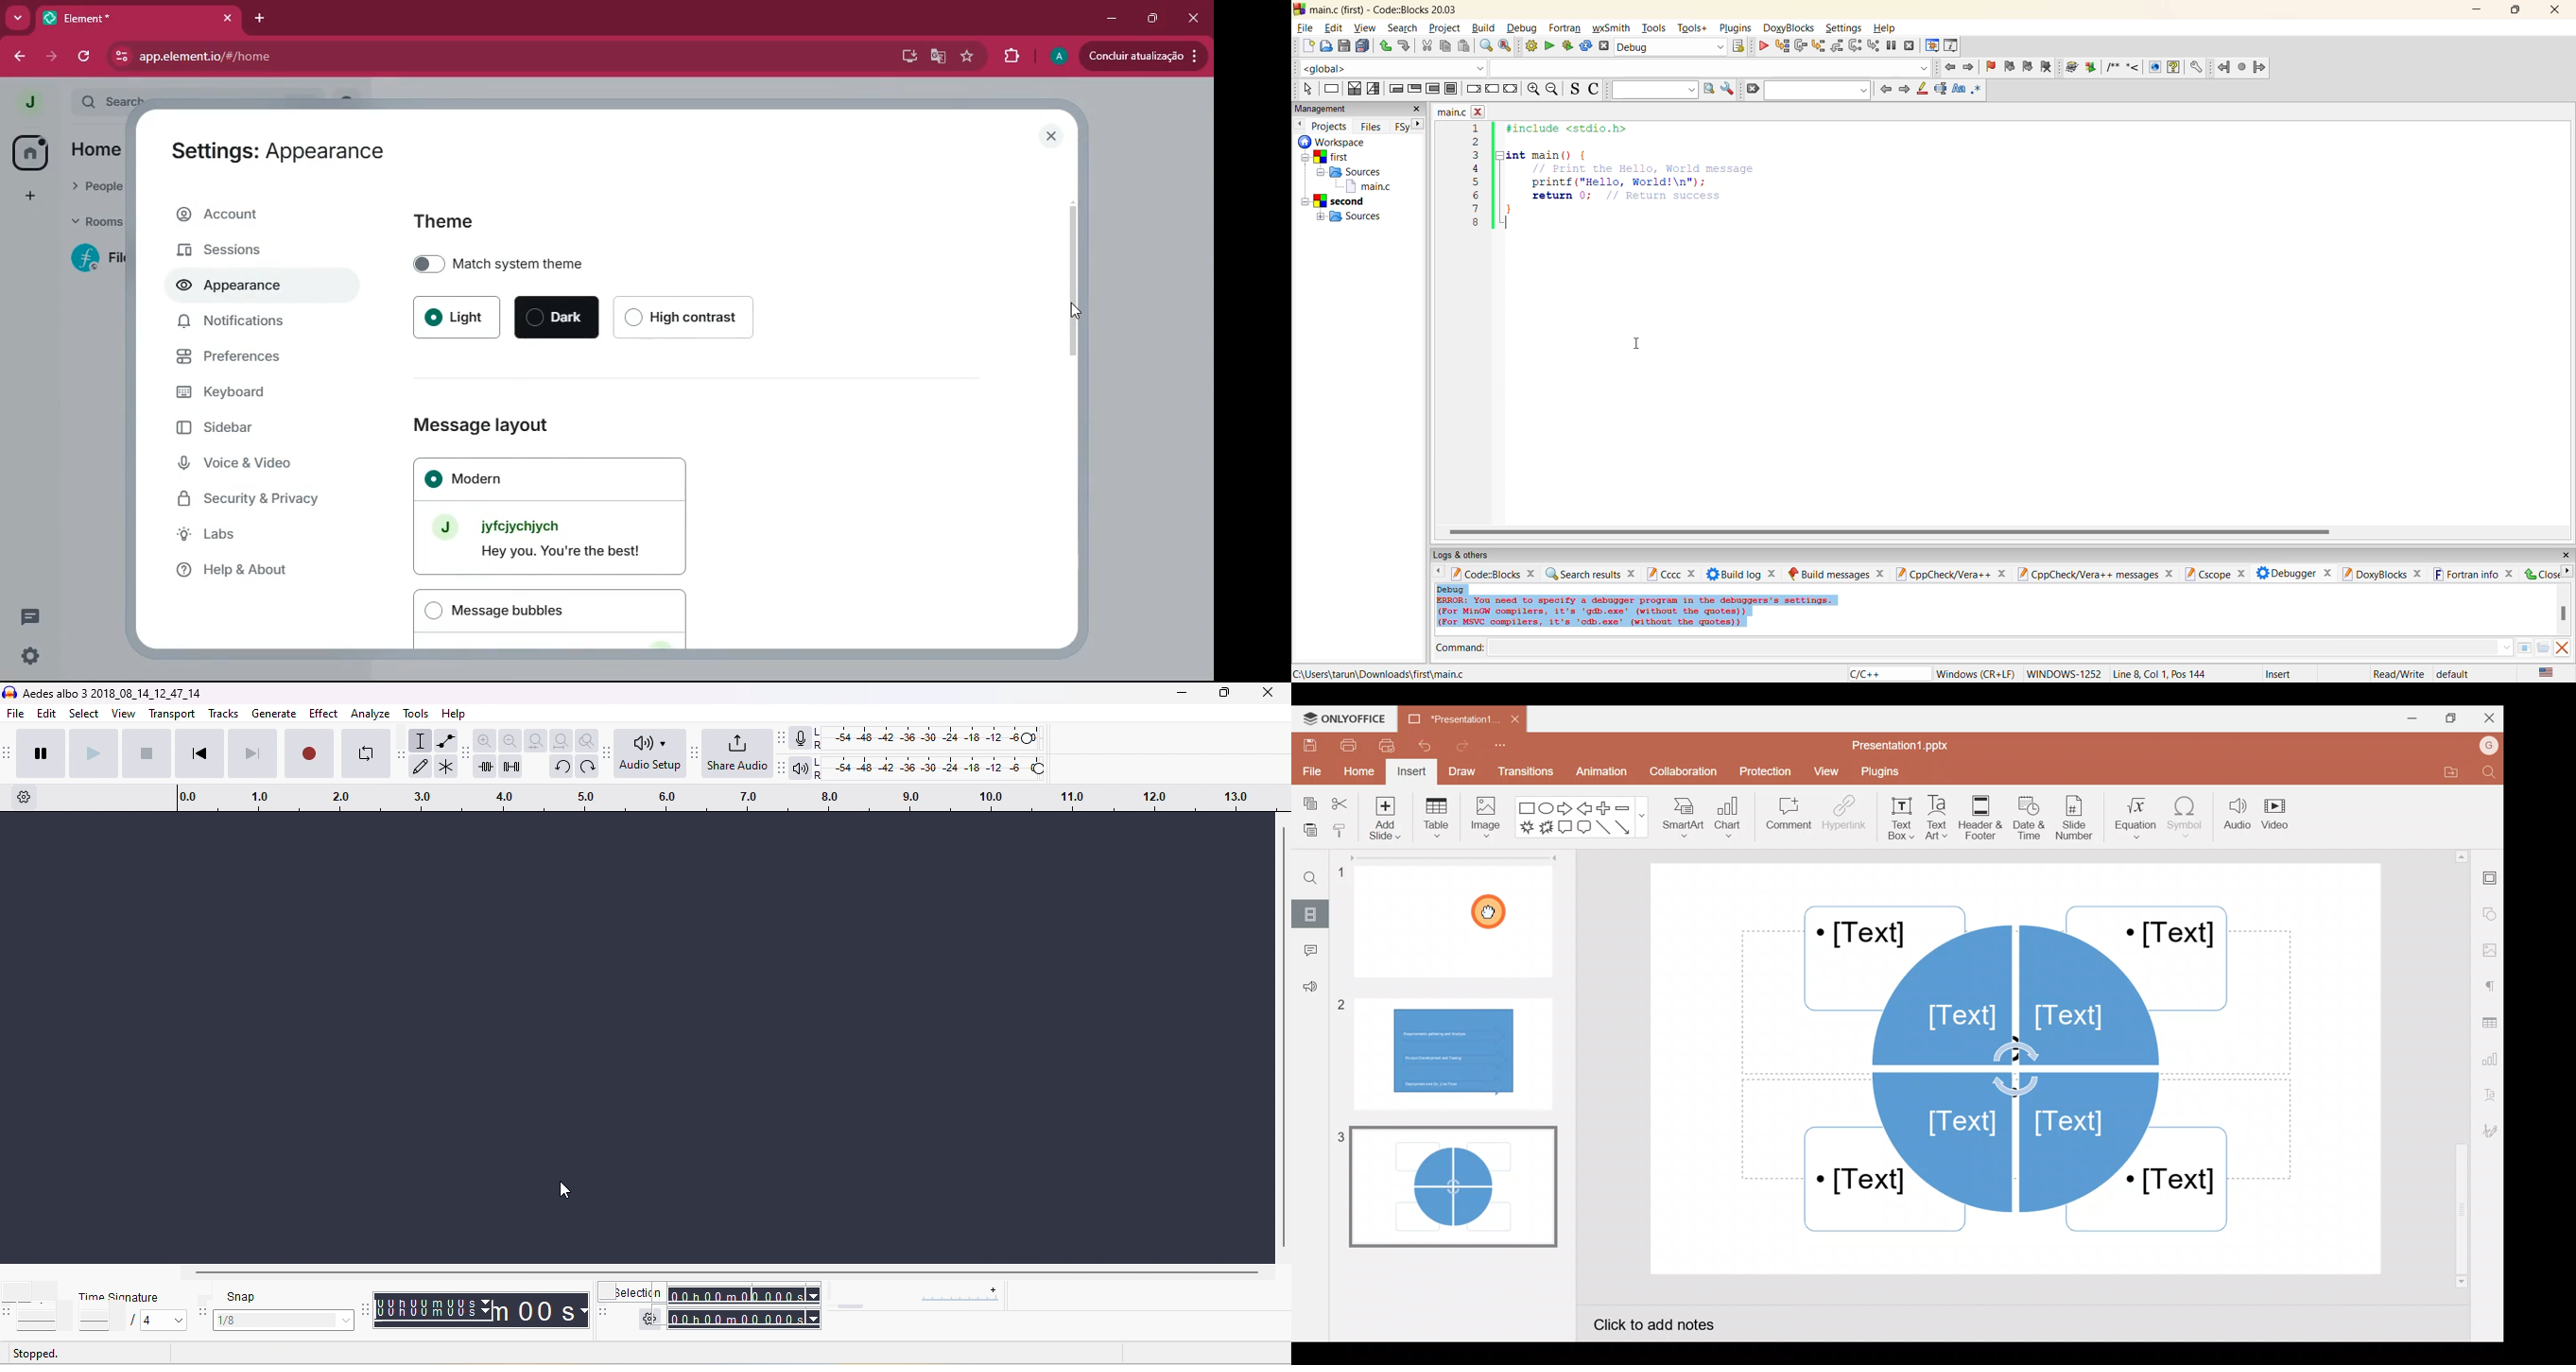 Image resolution: width=2576 pixels, height=1372 pixels. I want to click on update, so click(1143, 58).